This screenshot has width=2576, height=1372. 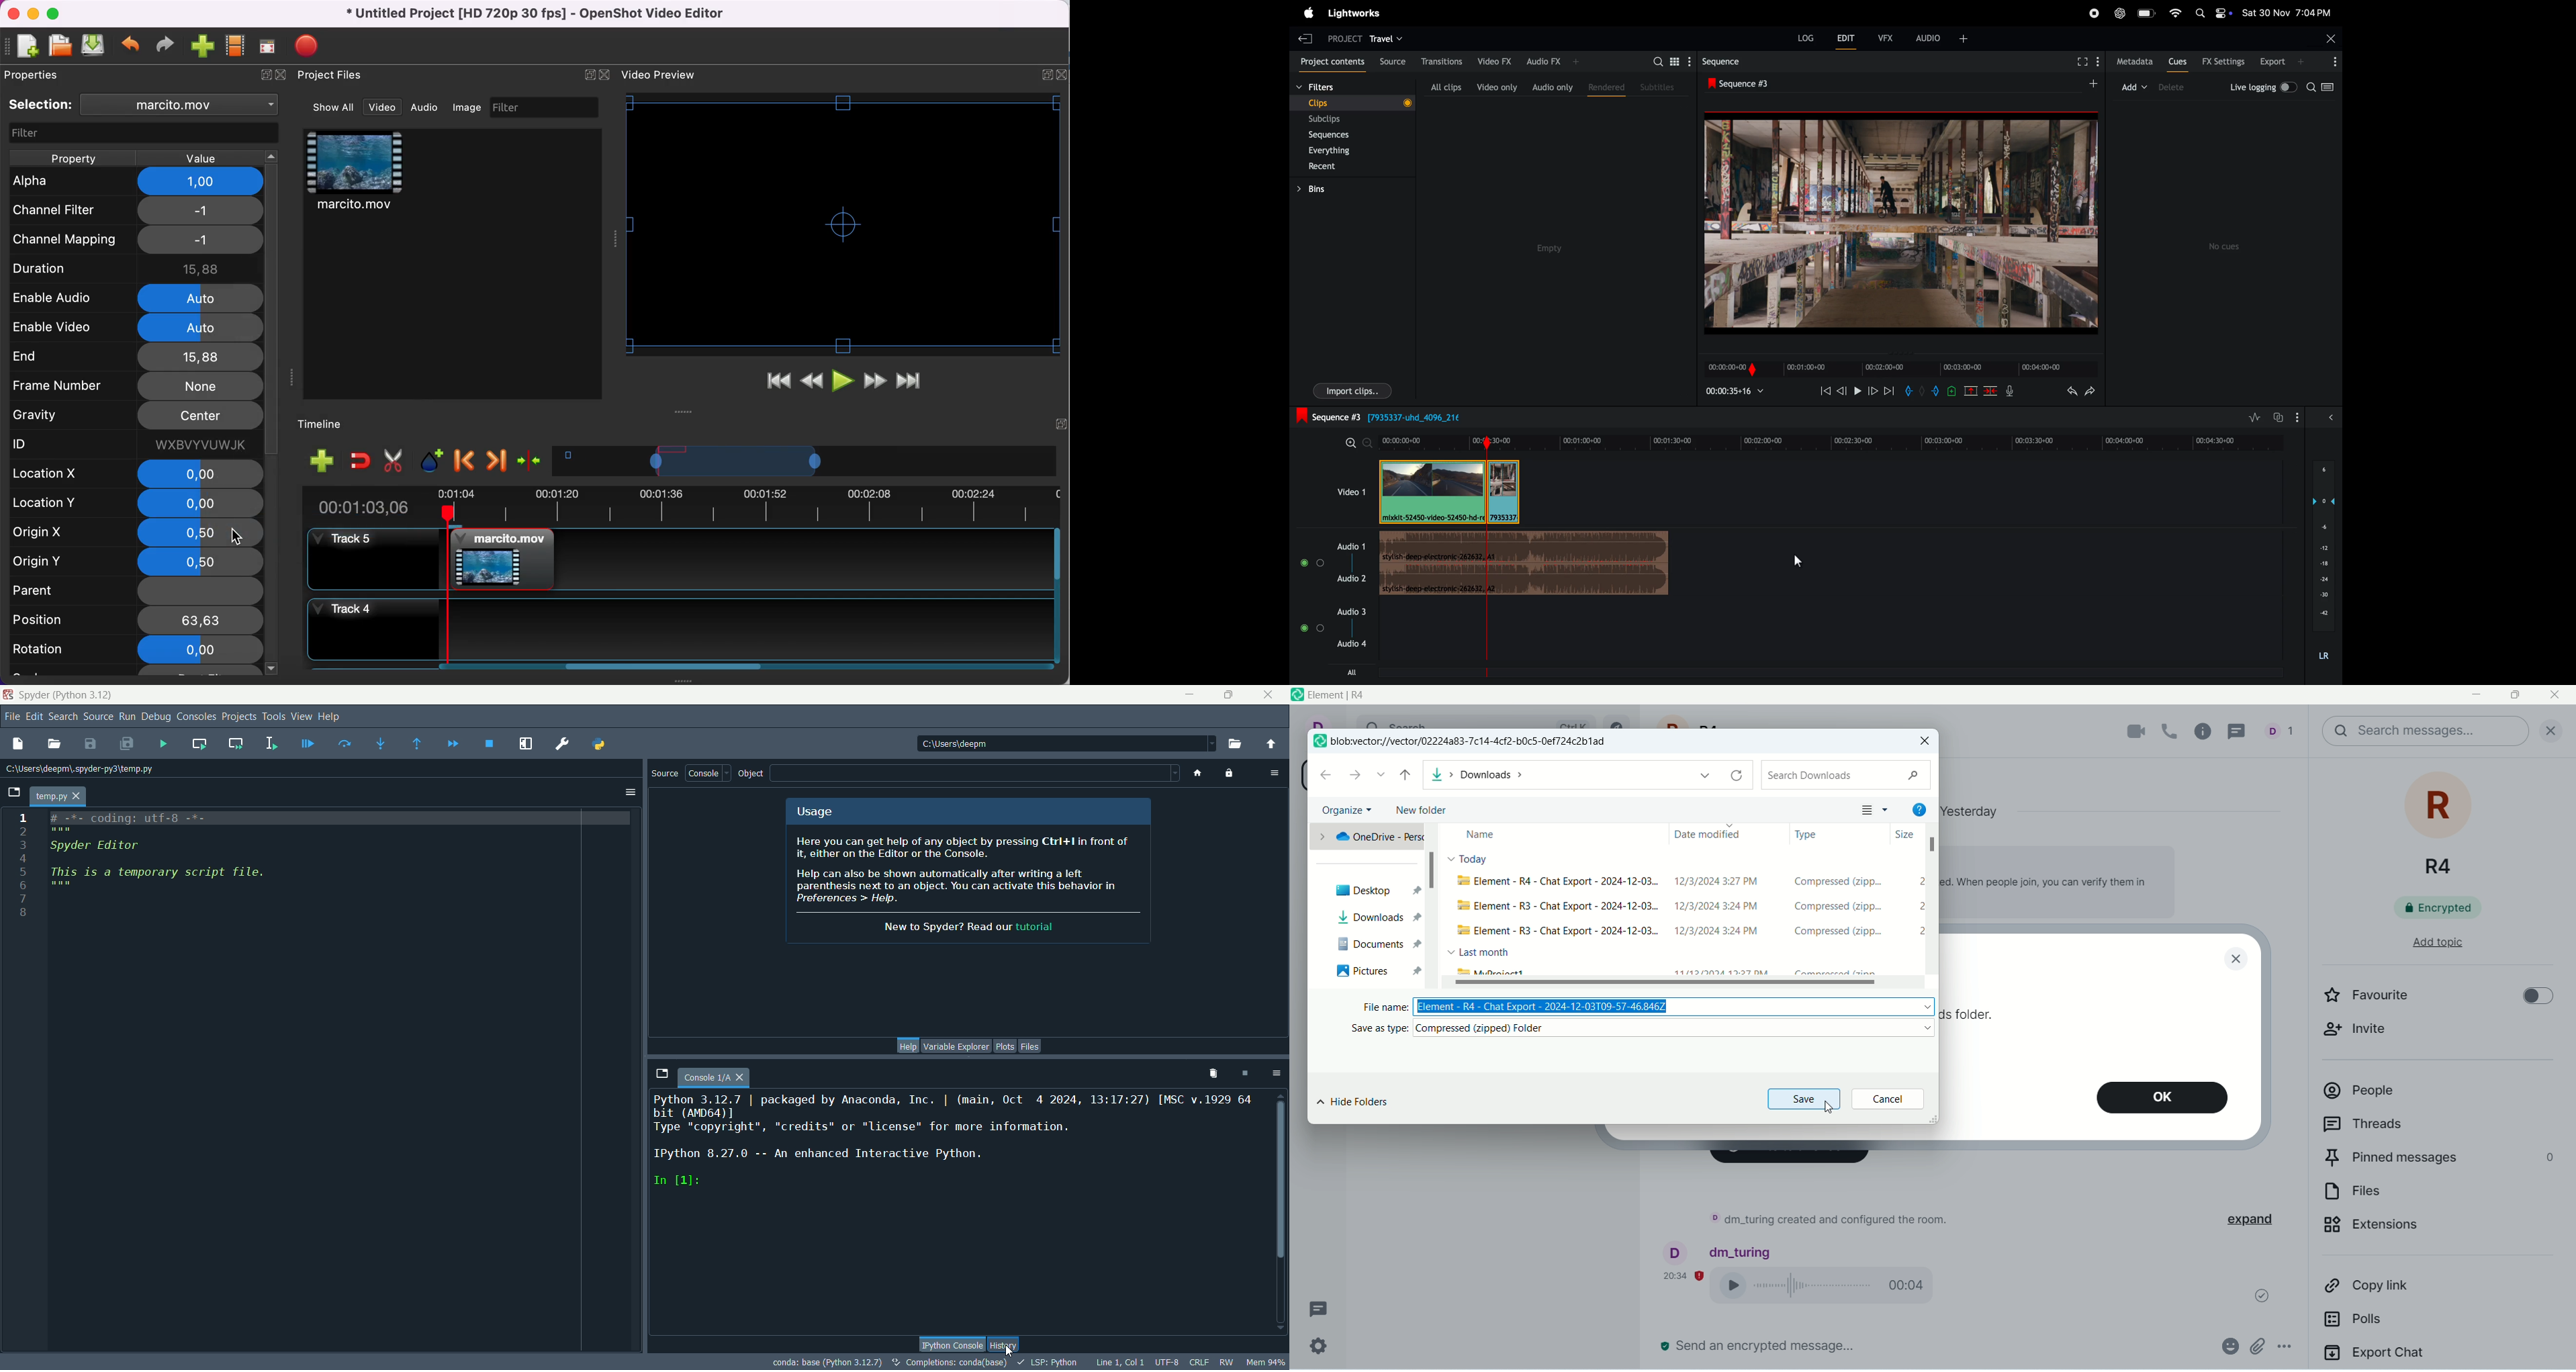 What do you see at coordinates (1062, 75) in the screenshot?
I see `Close` at bounding box center [1062, 75].